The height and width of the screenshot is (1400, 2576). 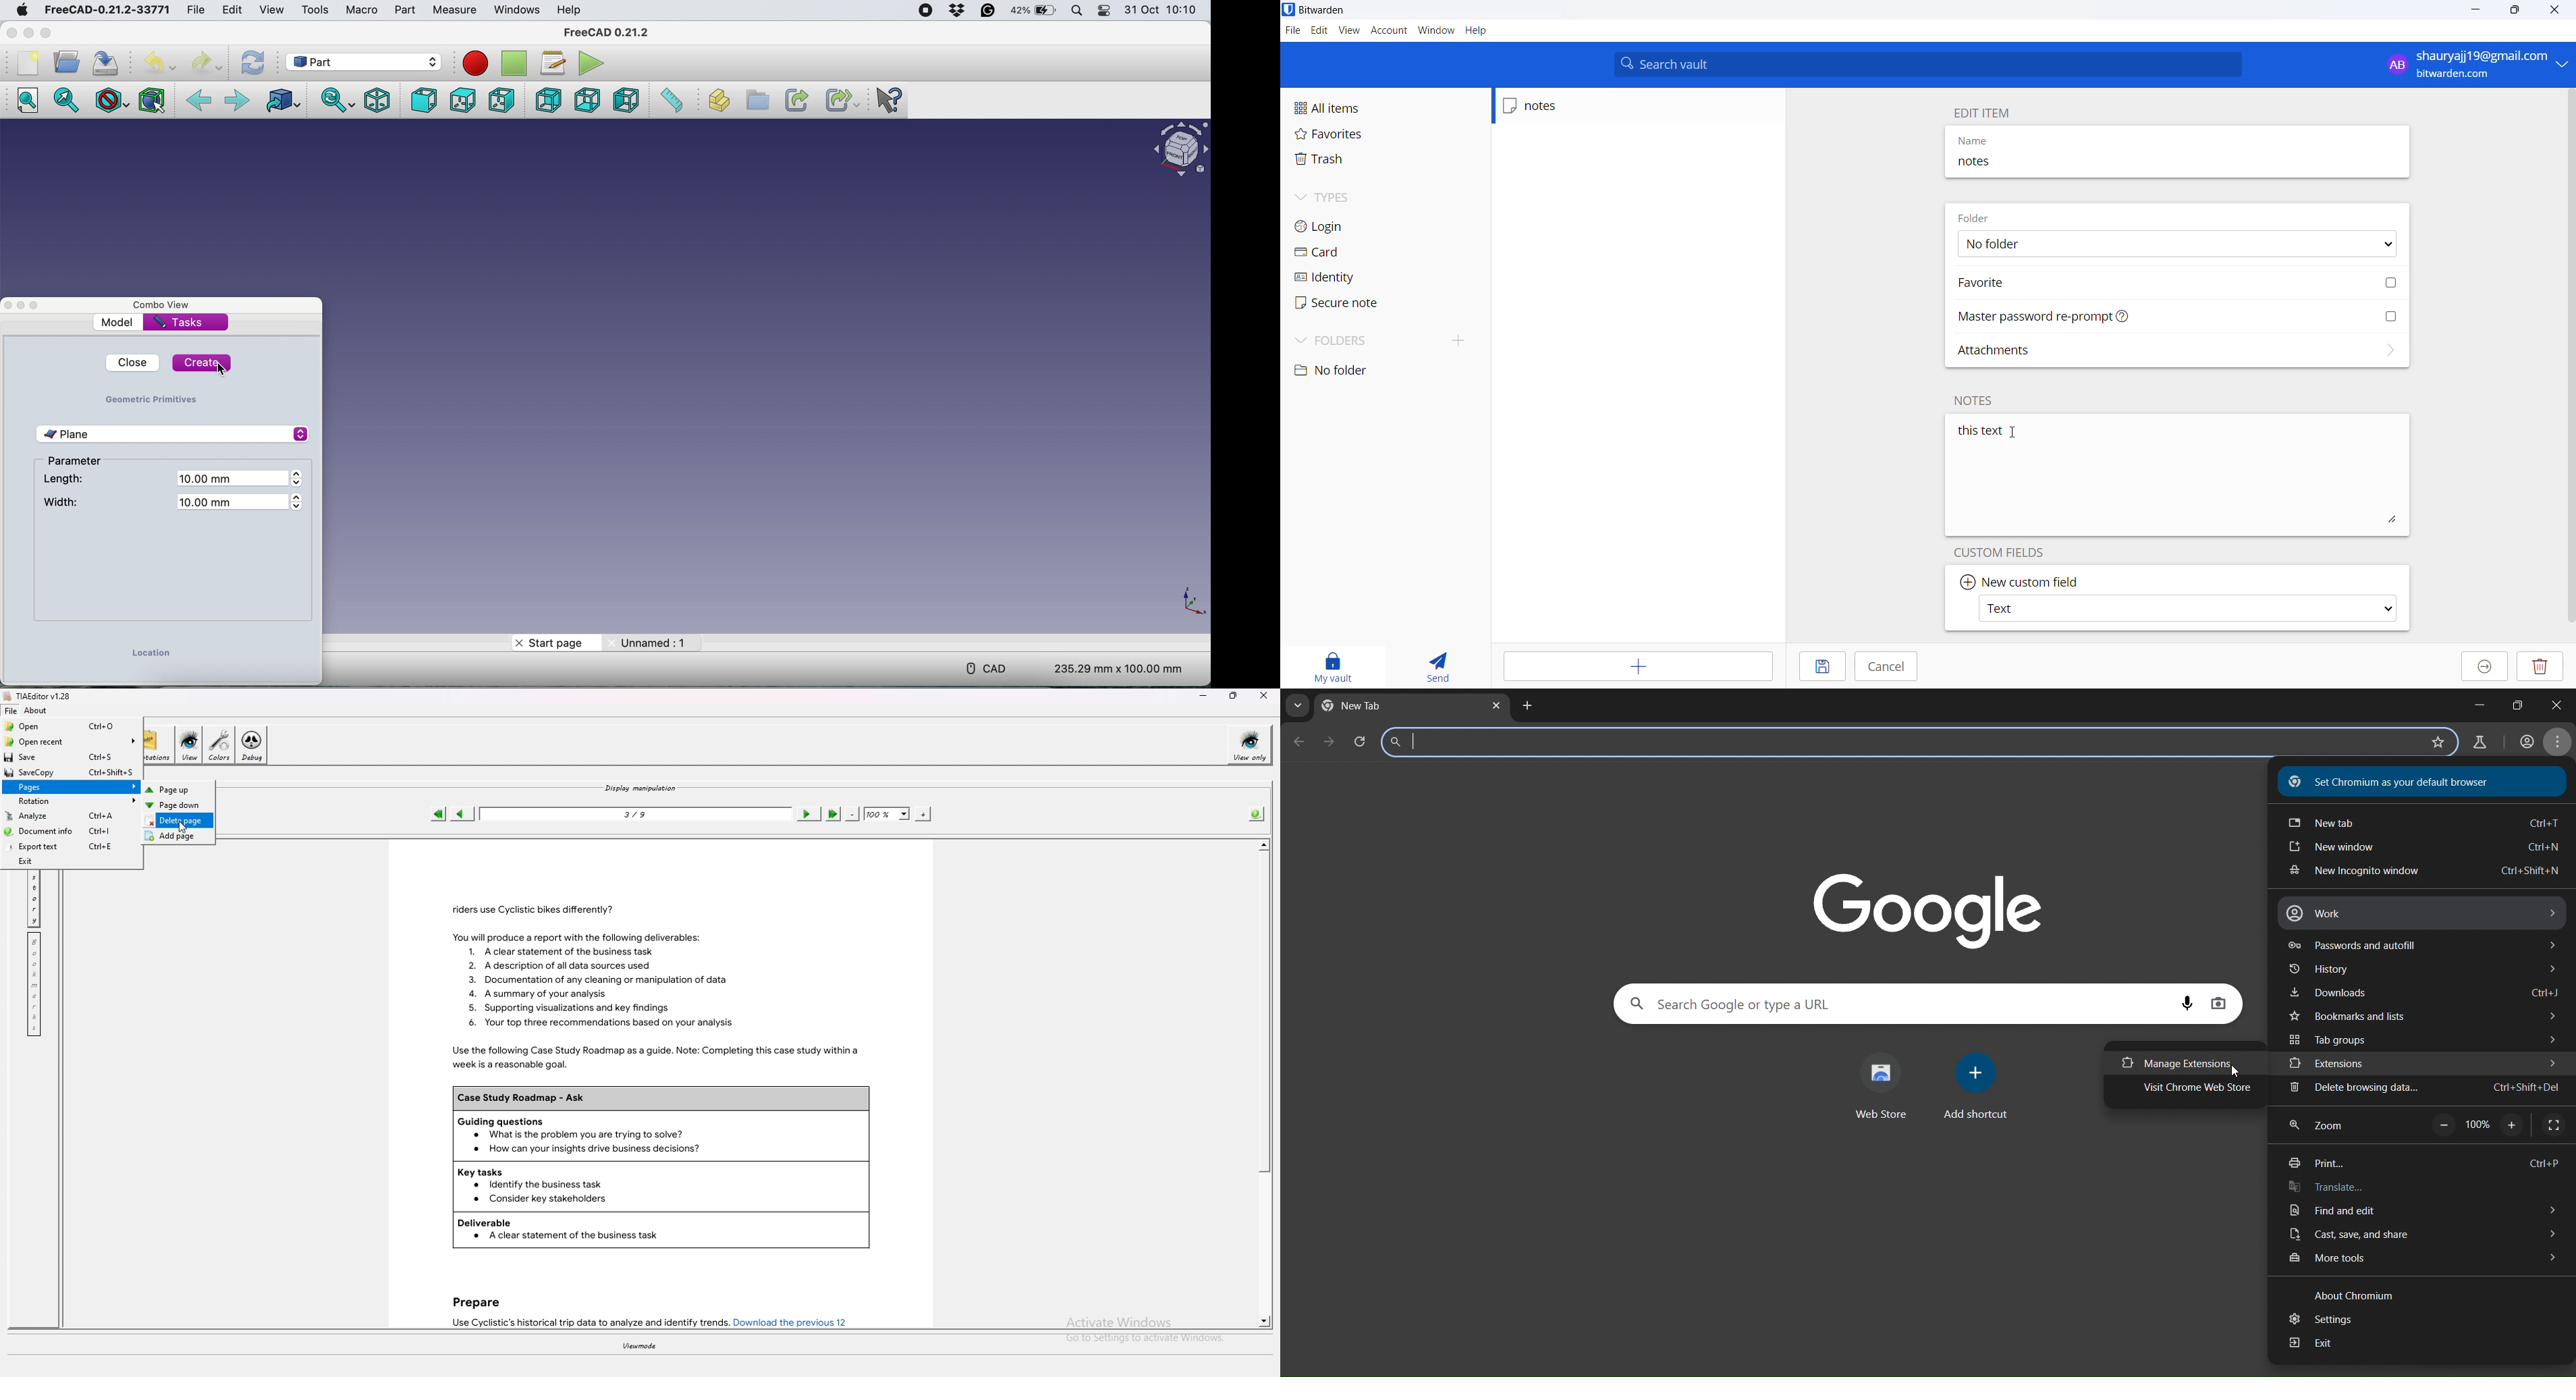 I want to click on Object interface, so click(x=1179, y=152).